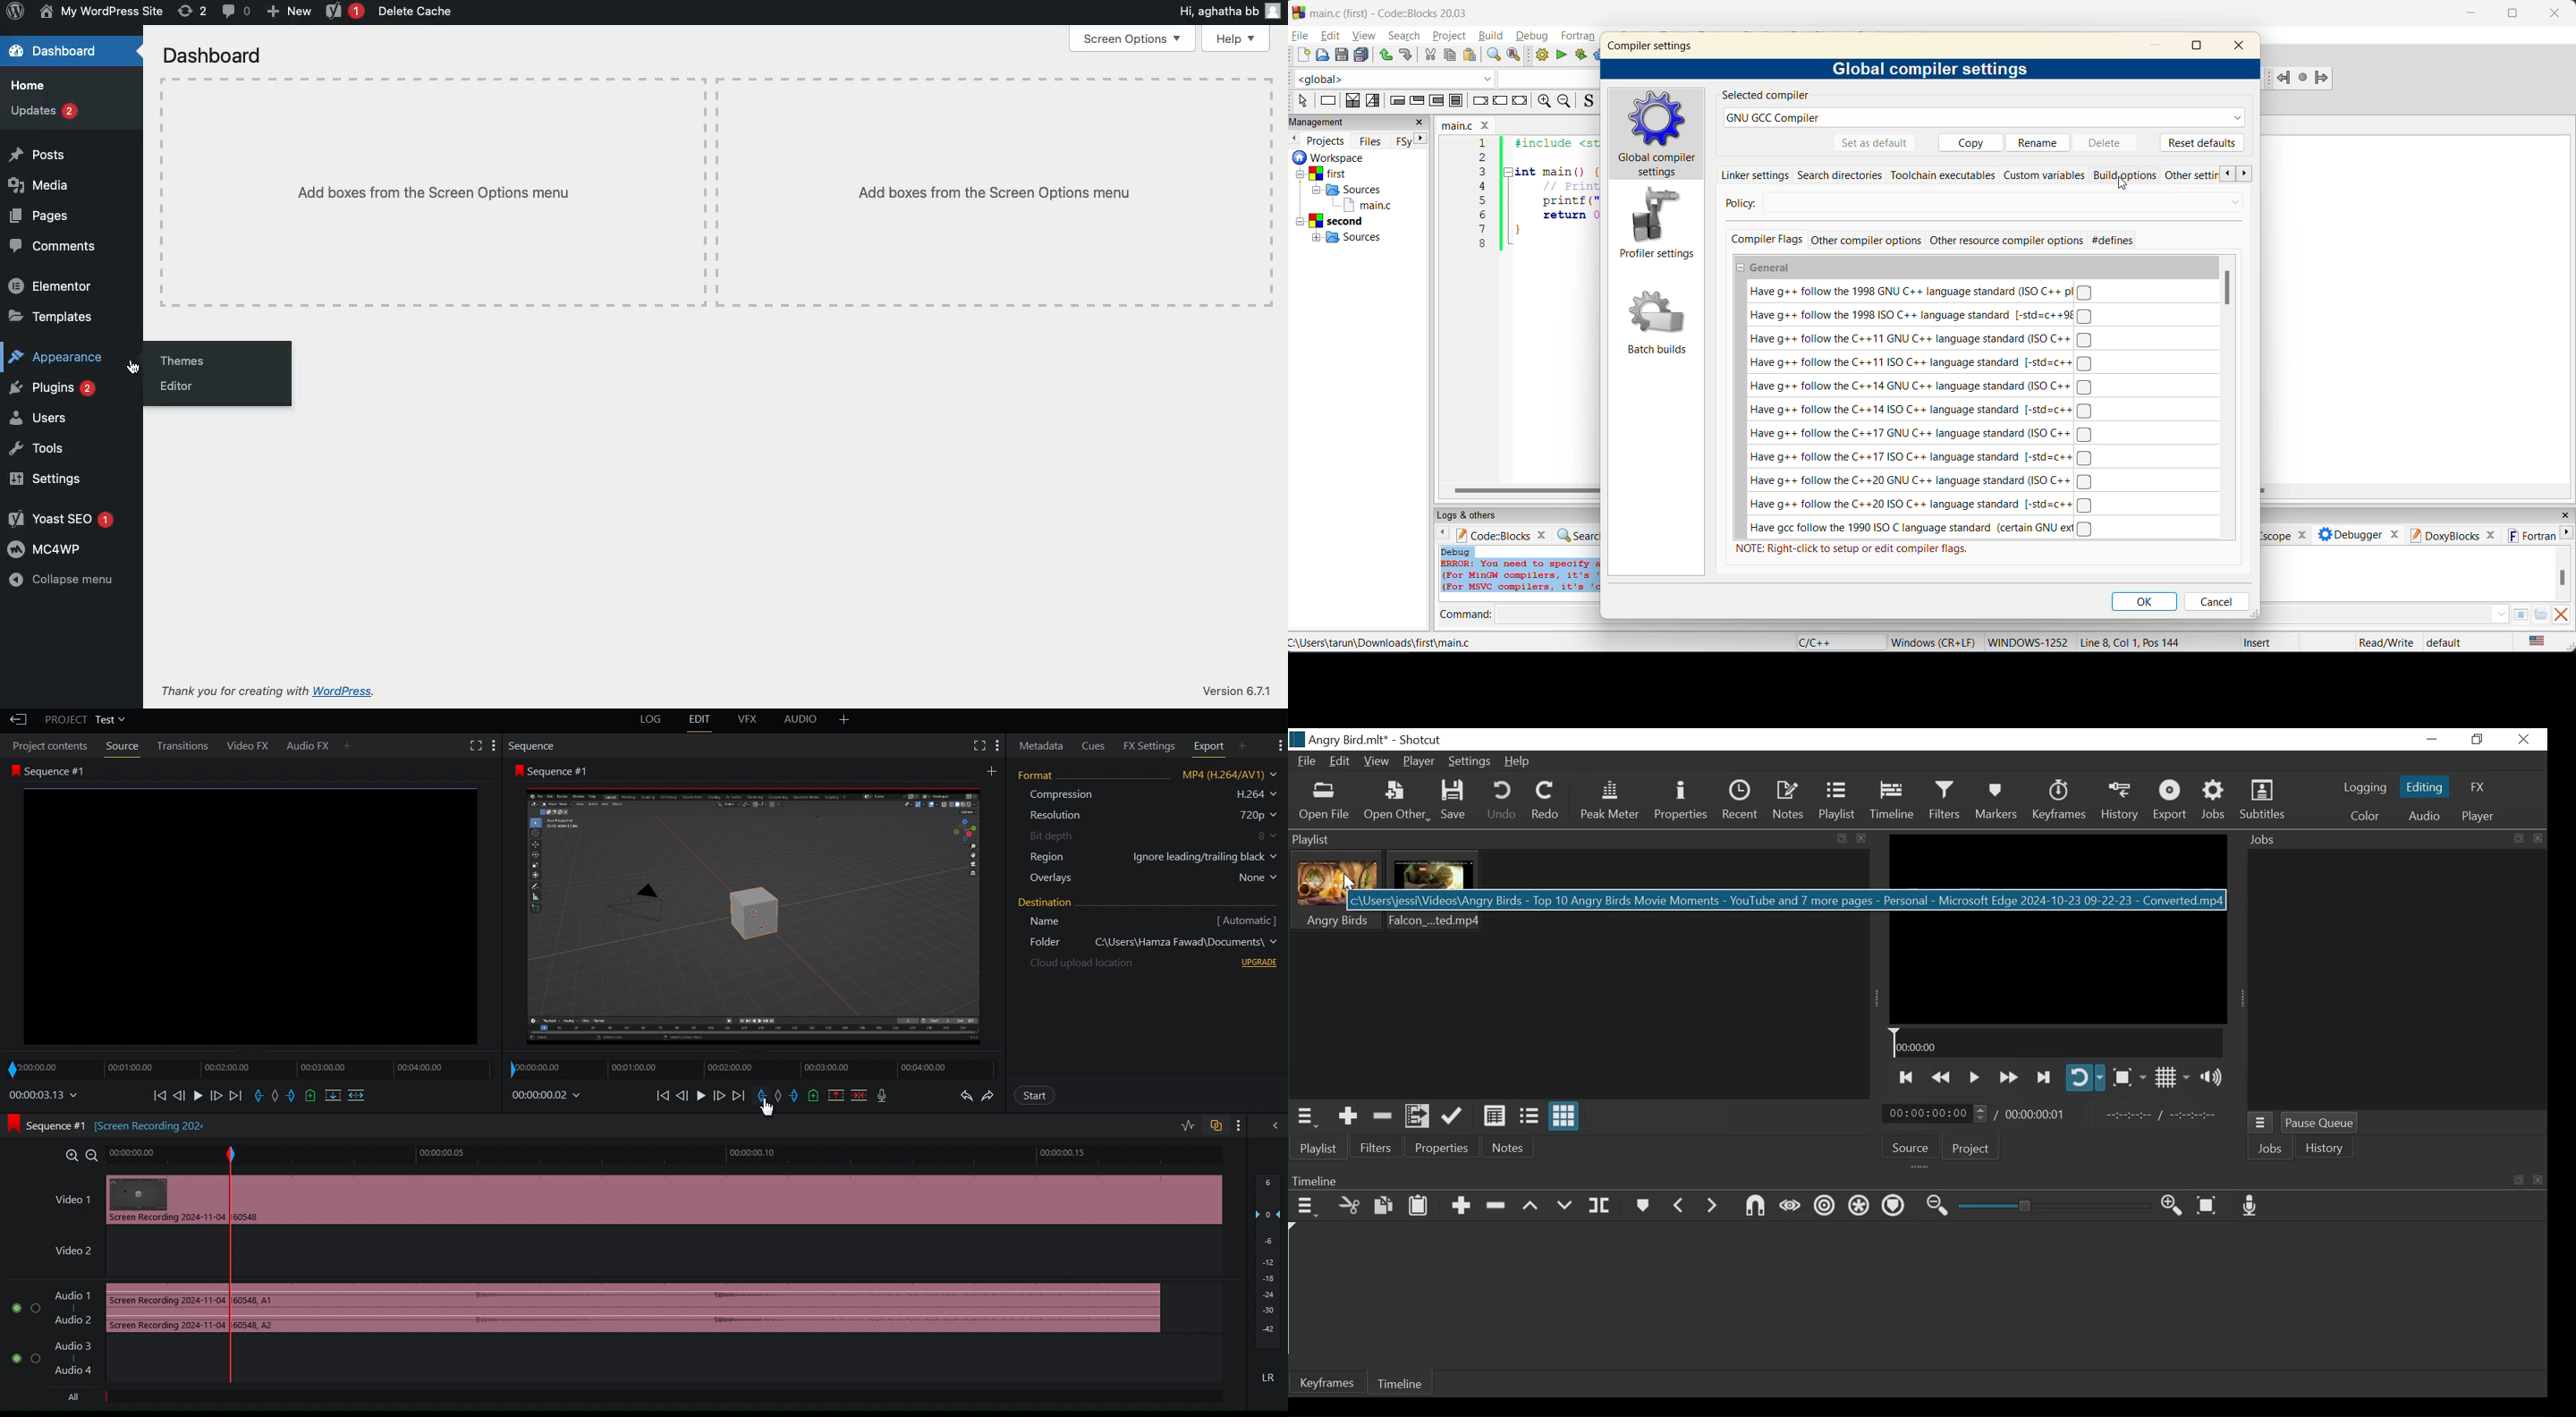 This screenshot has width=2576, height=1428. Describe the element at coordinates (1479, 100) in the screenshot. I see `break` at that location.